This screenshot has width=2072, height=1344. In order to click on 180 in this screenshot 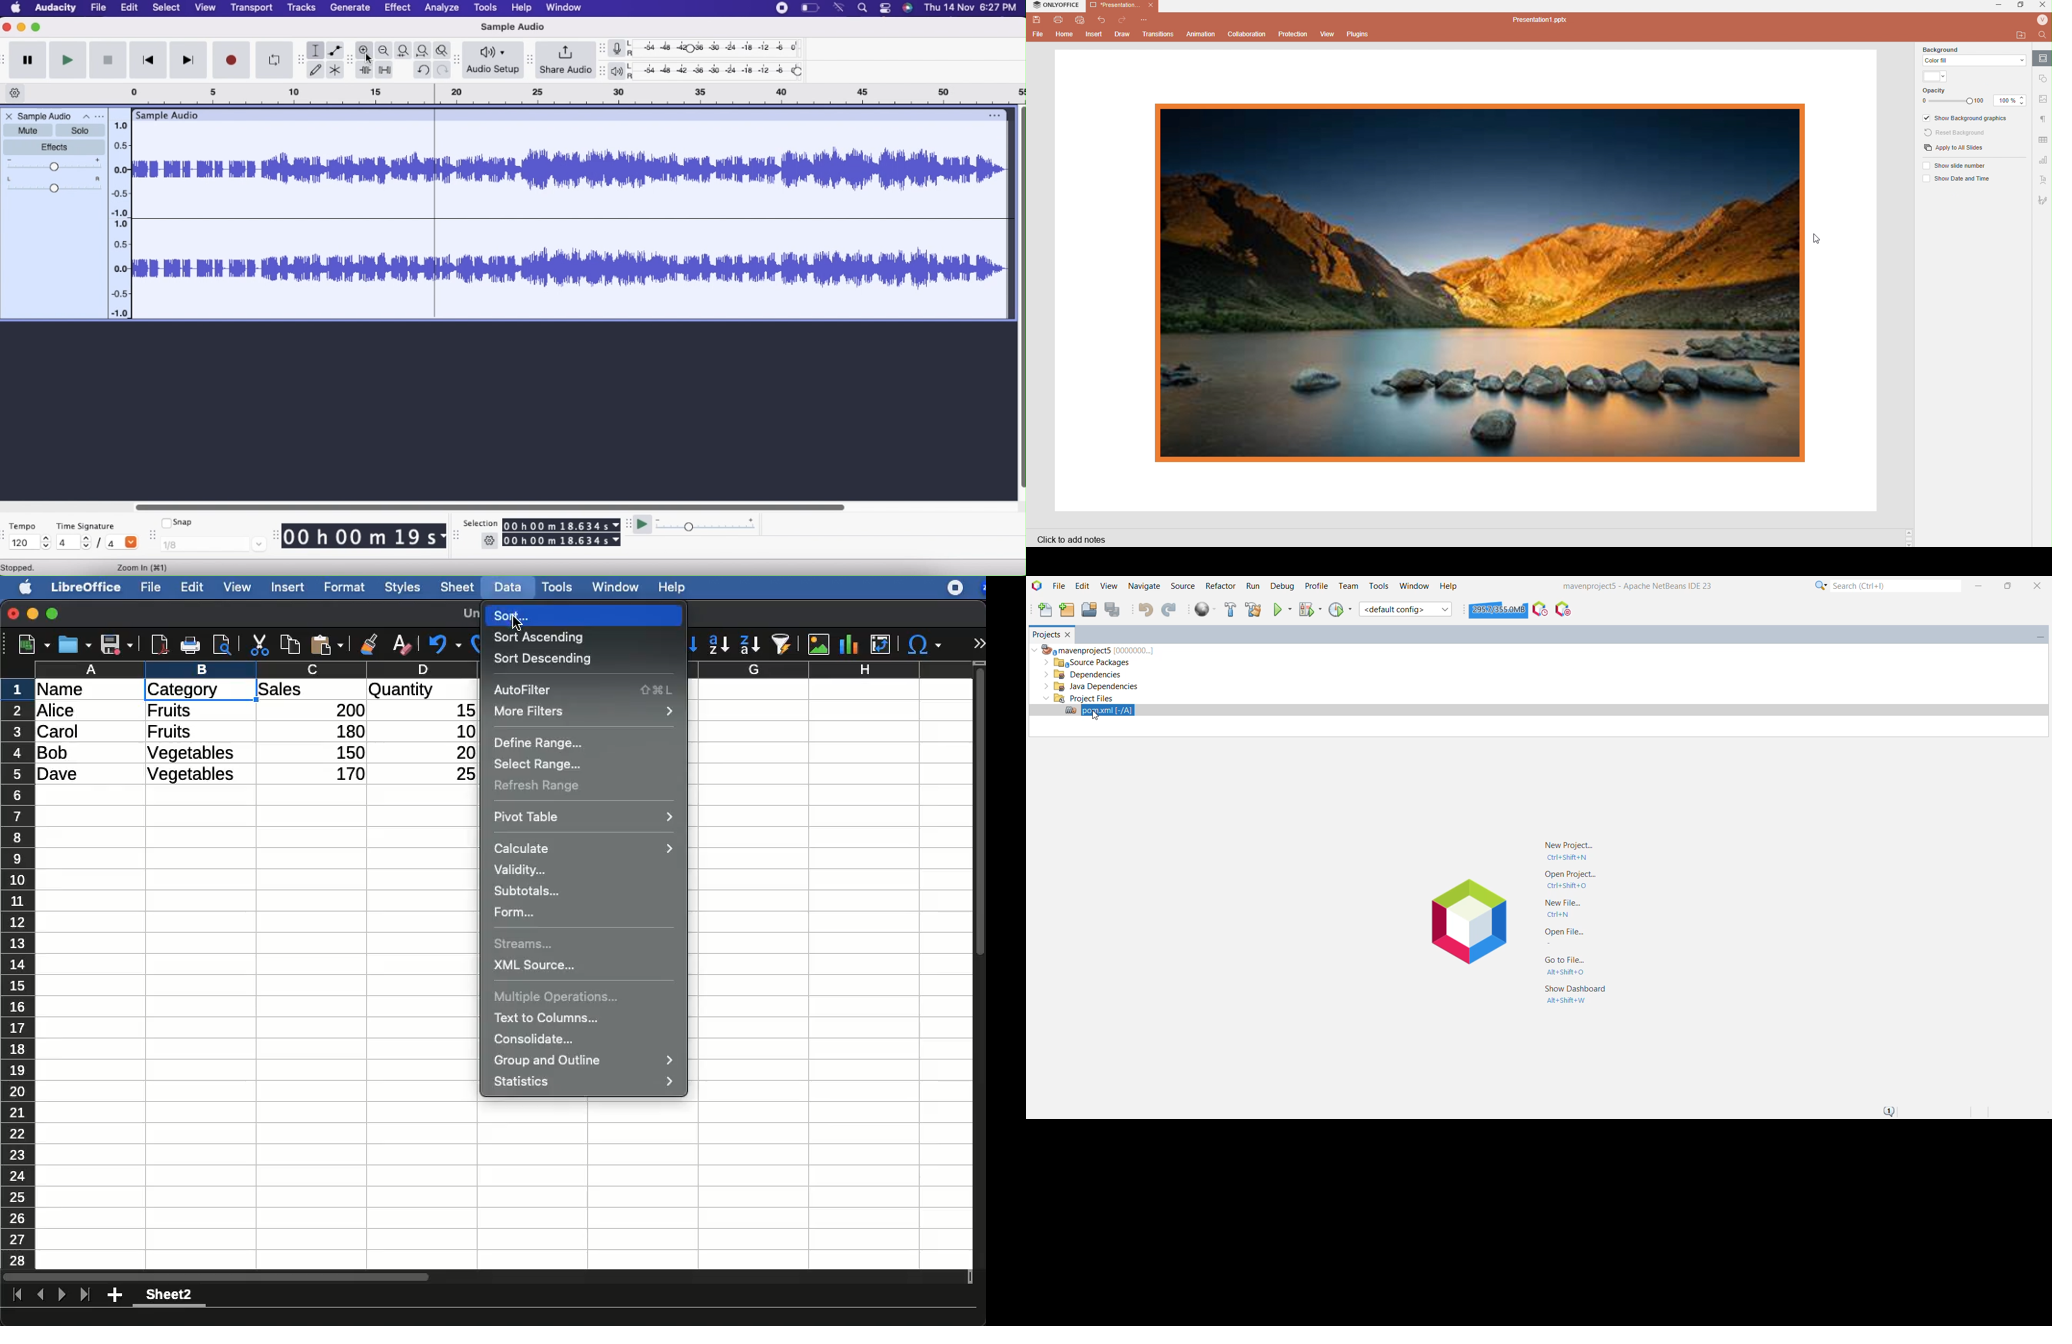, I will do `click(343, 732)`.